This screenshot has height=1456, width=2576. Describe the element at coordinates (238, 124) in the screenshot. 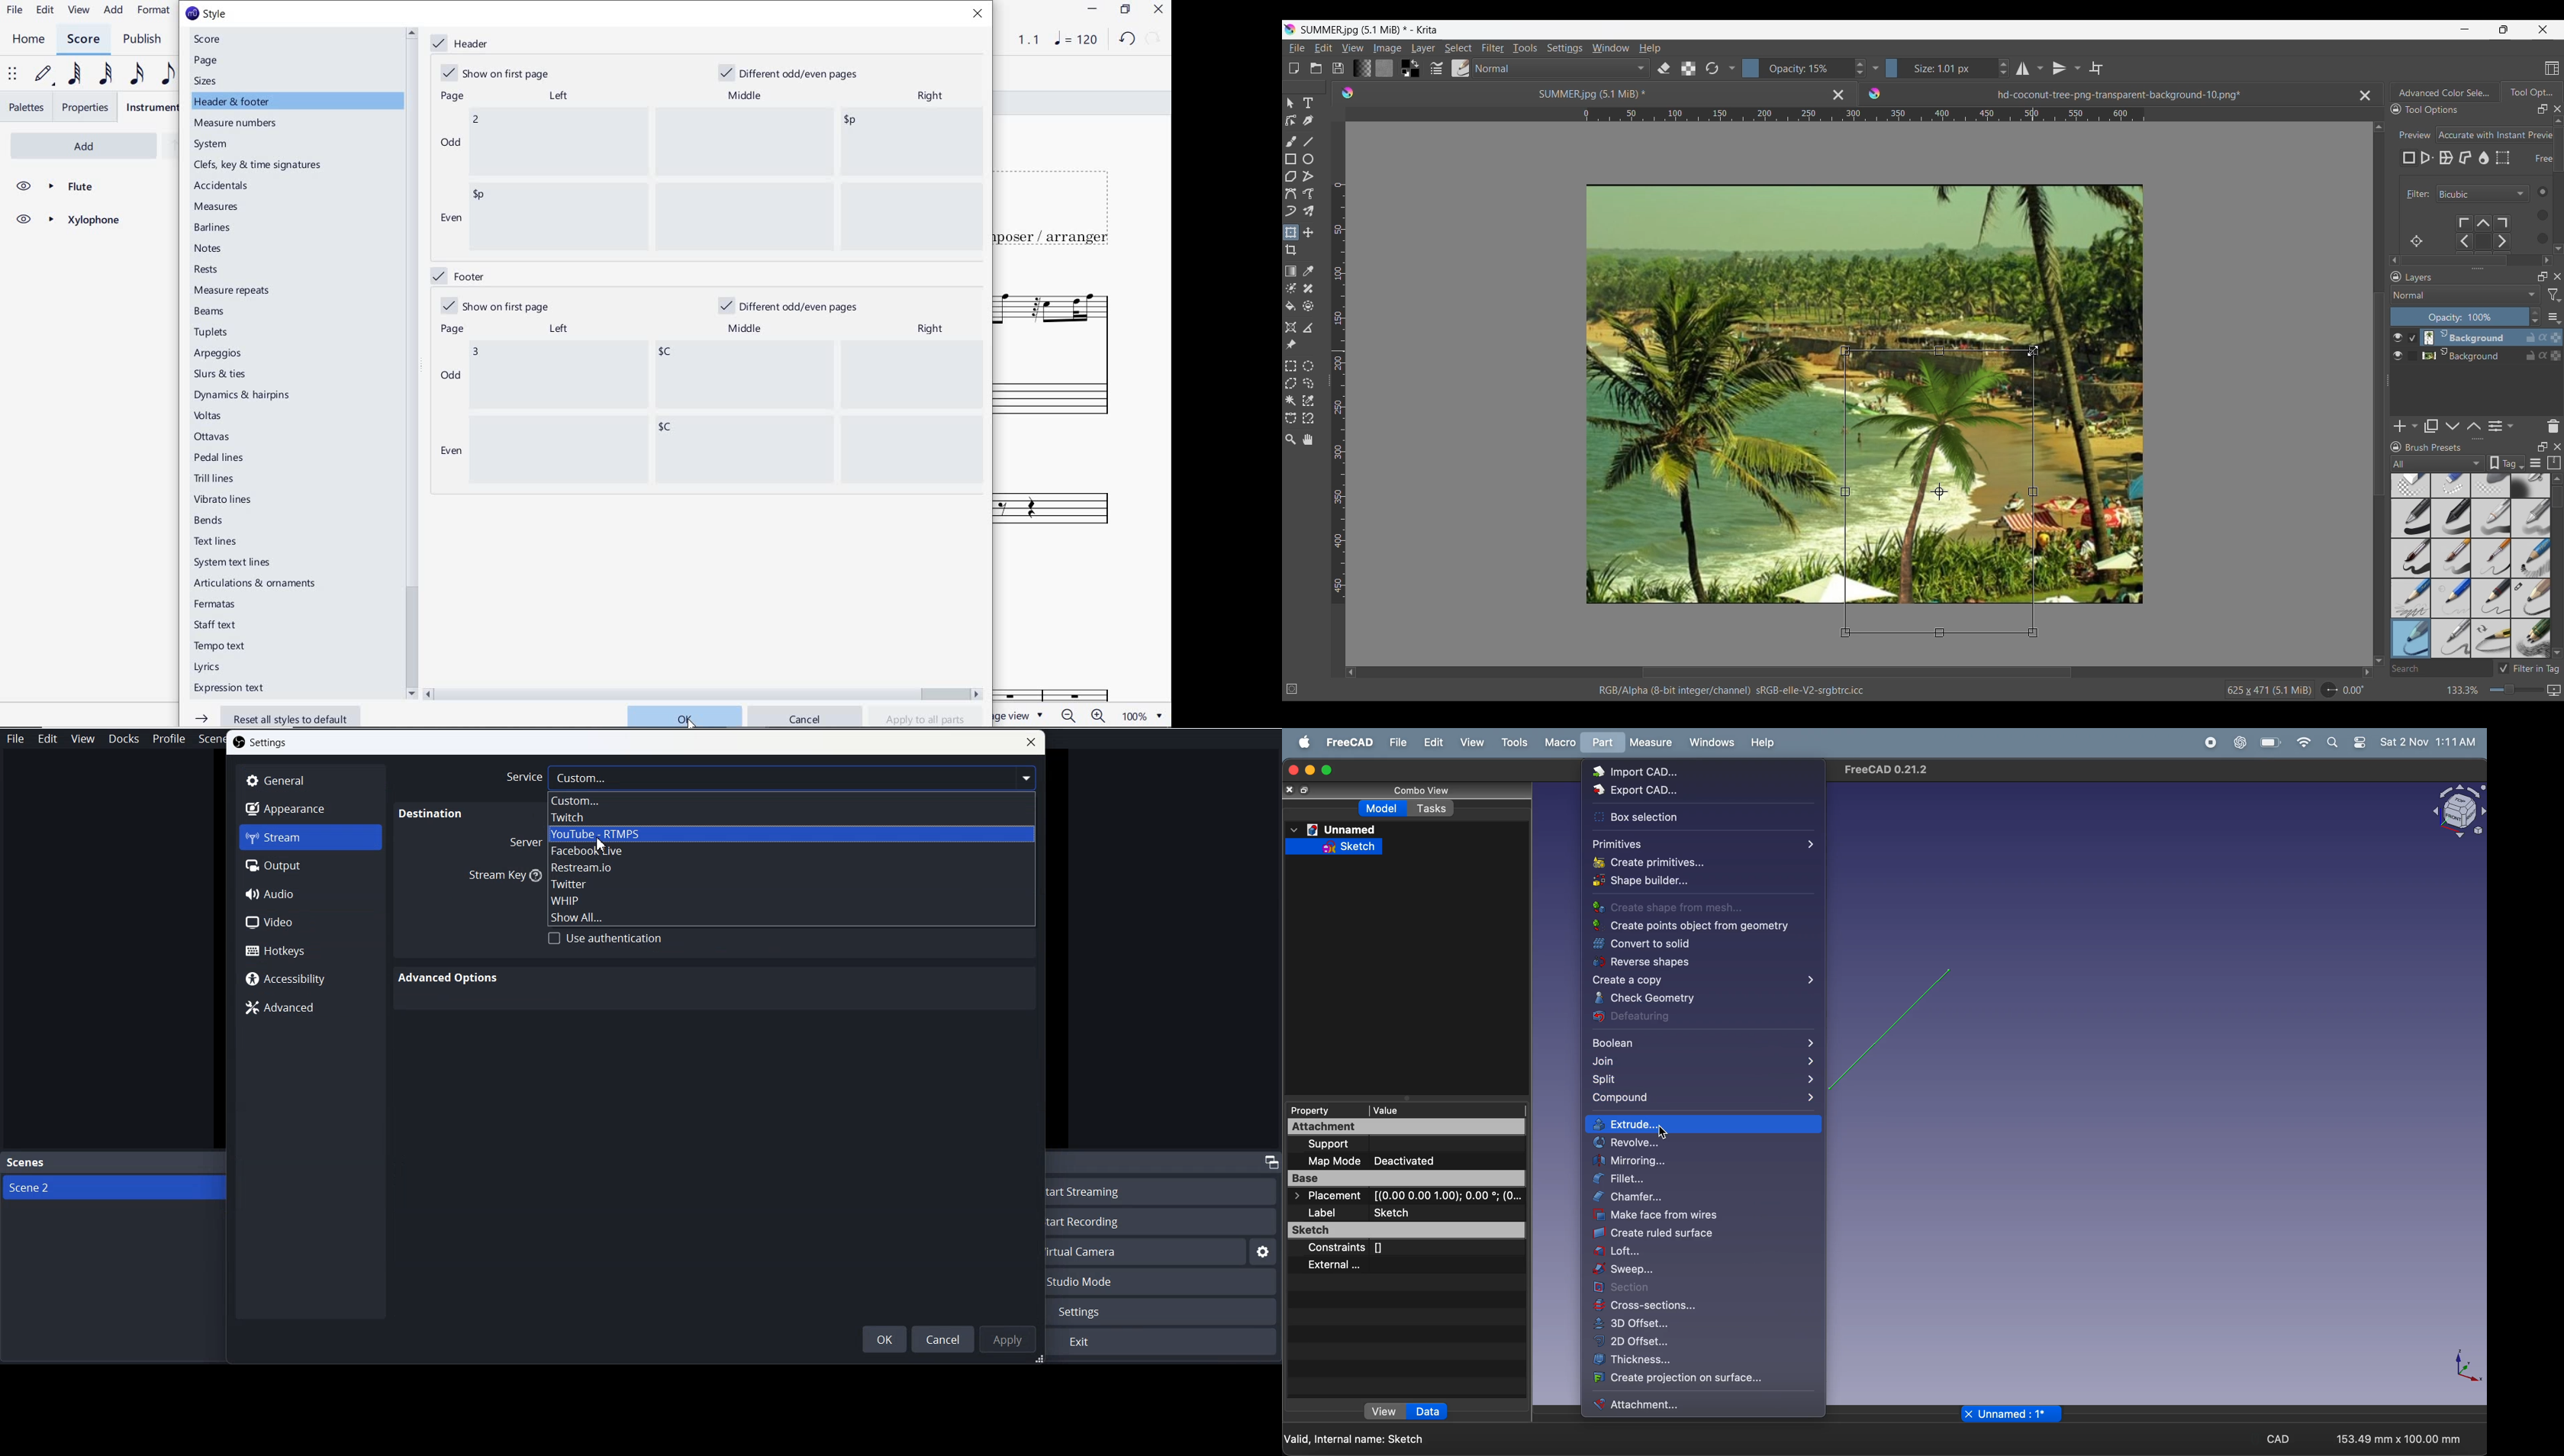

I see `measure numbers` at that location.